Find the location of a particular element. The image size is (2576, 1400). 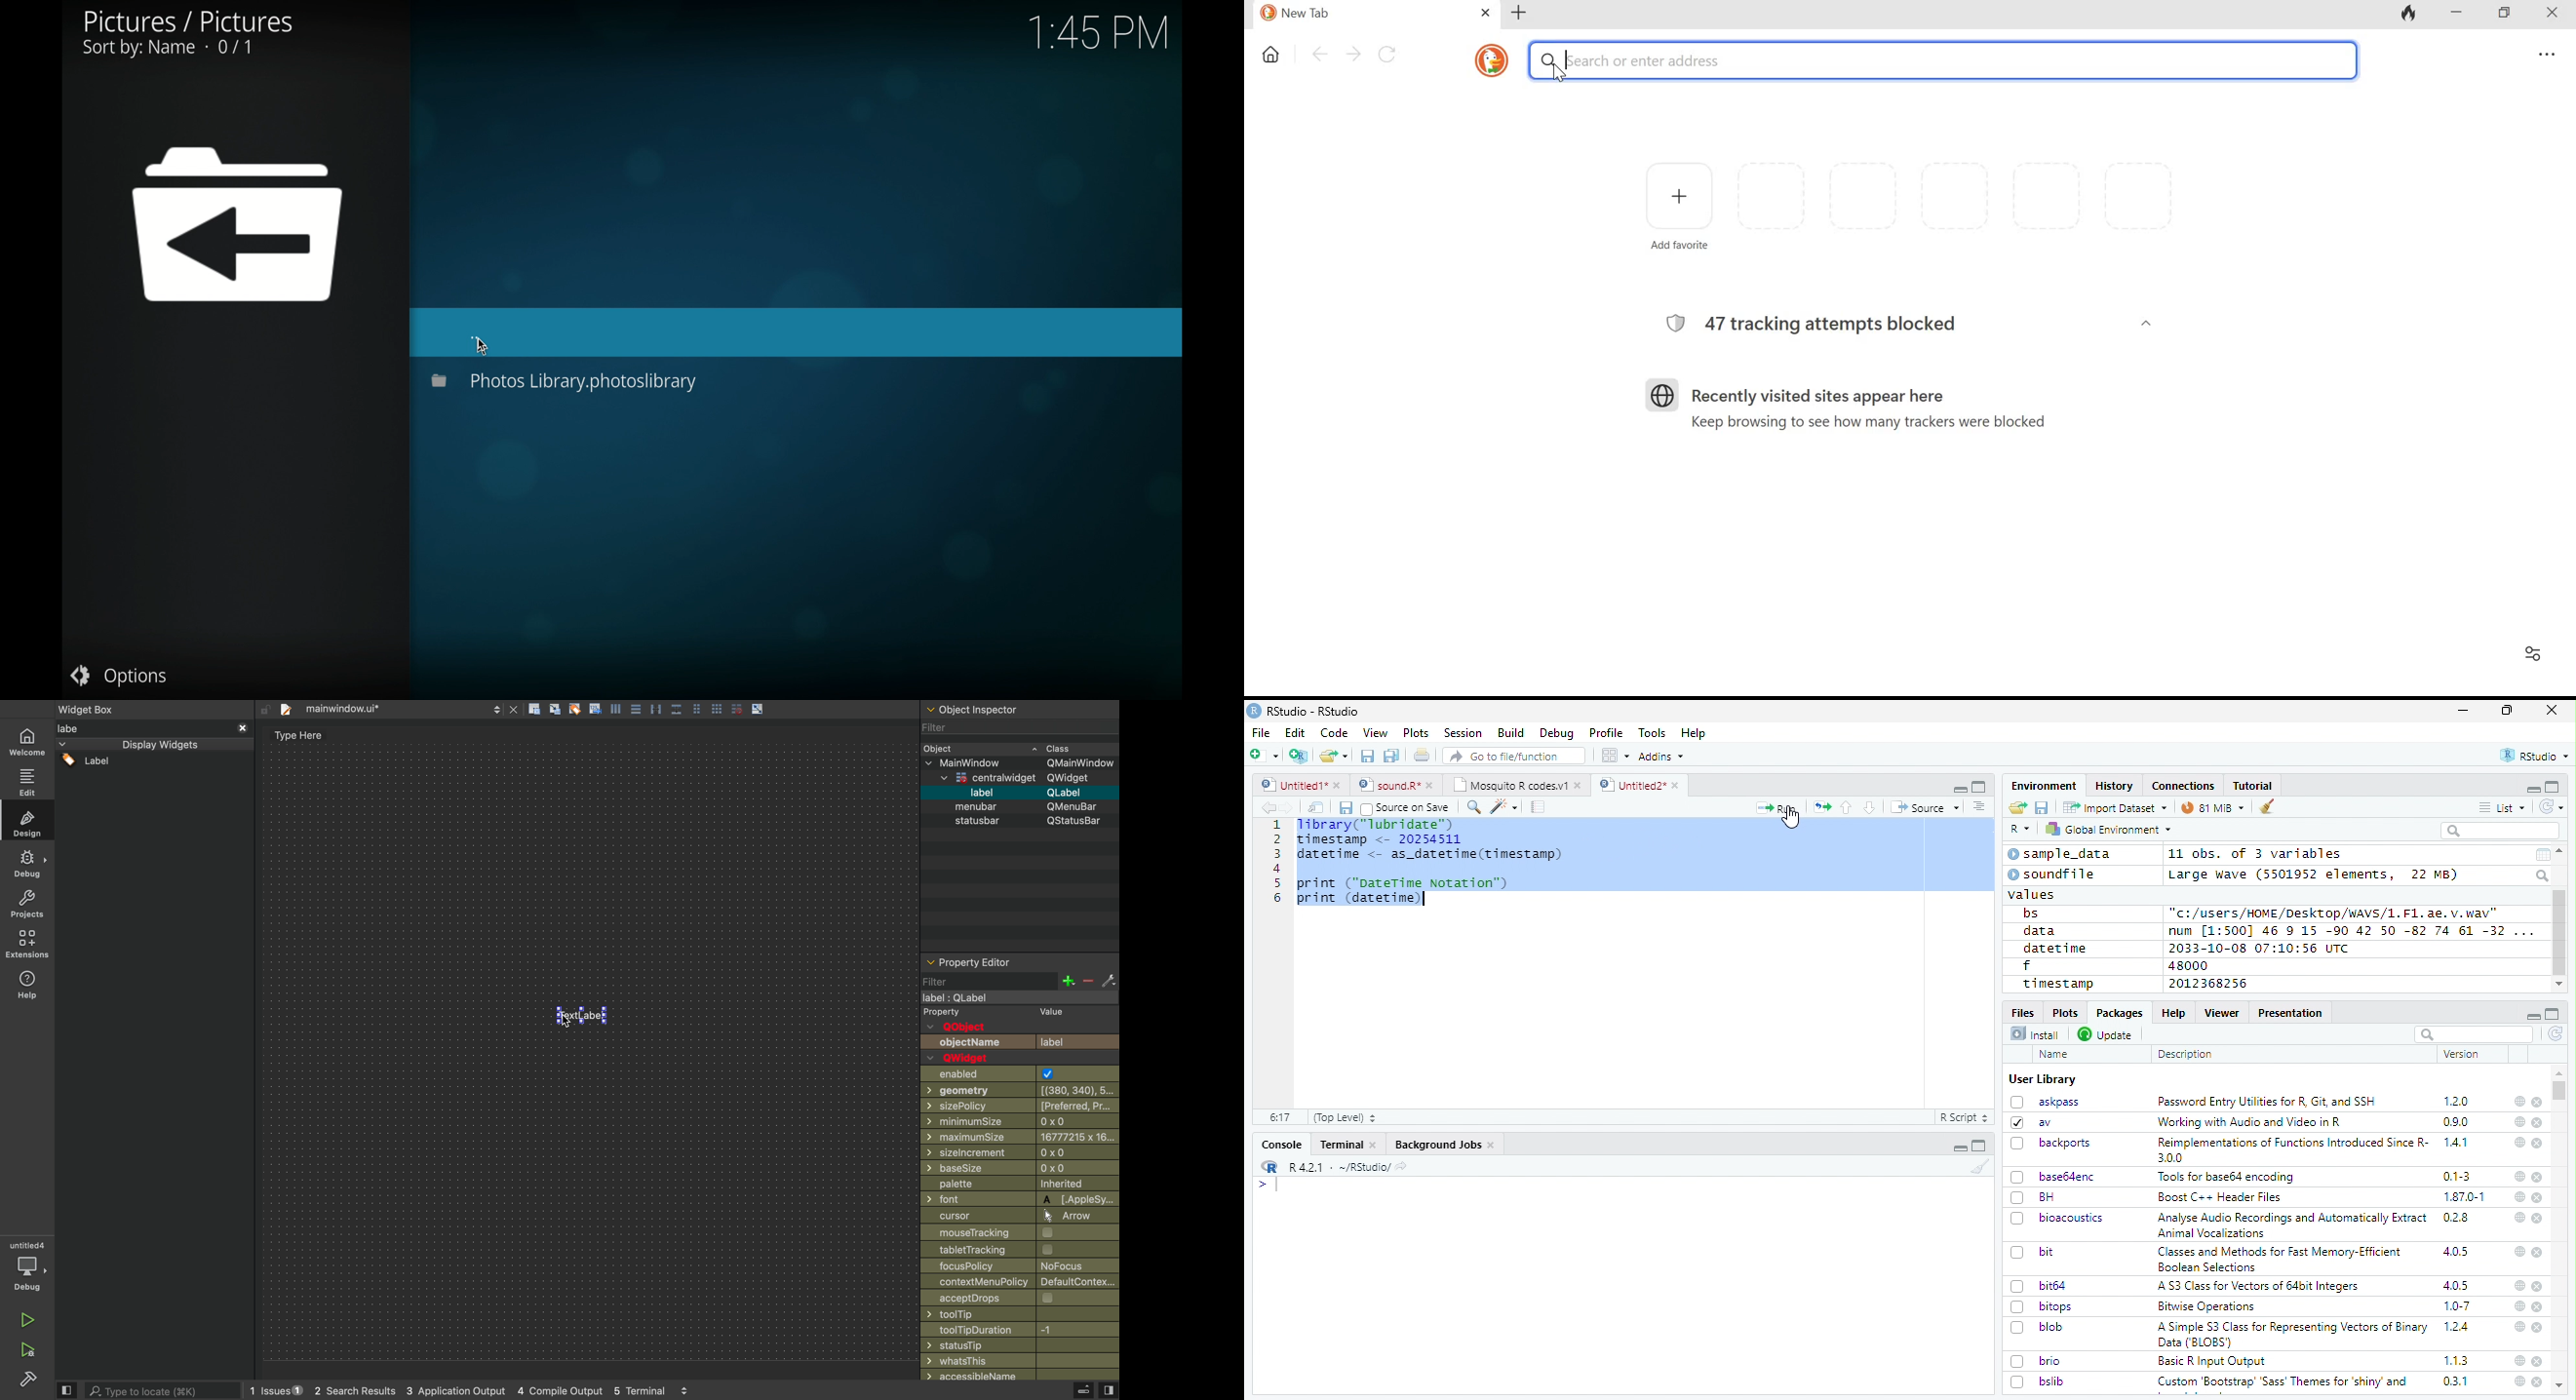

value is located at coordinates (1047, 1013).